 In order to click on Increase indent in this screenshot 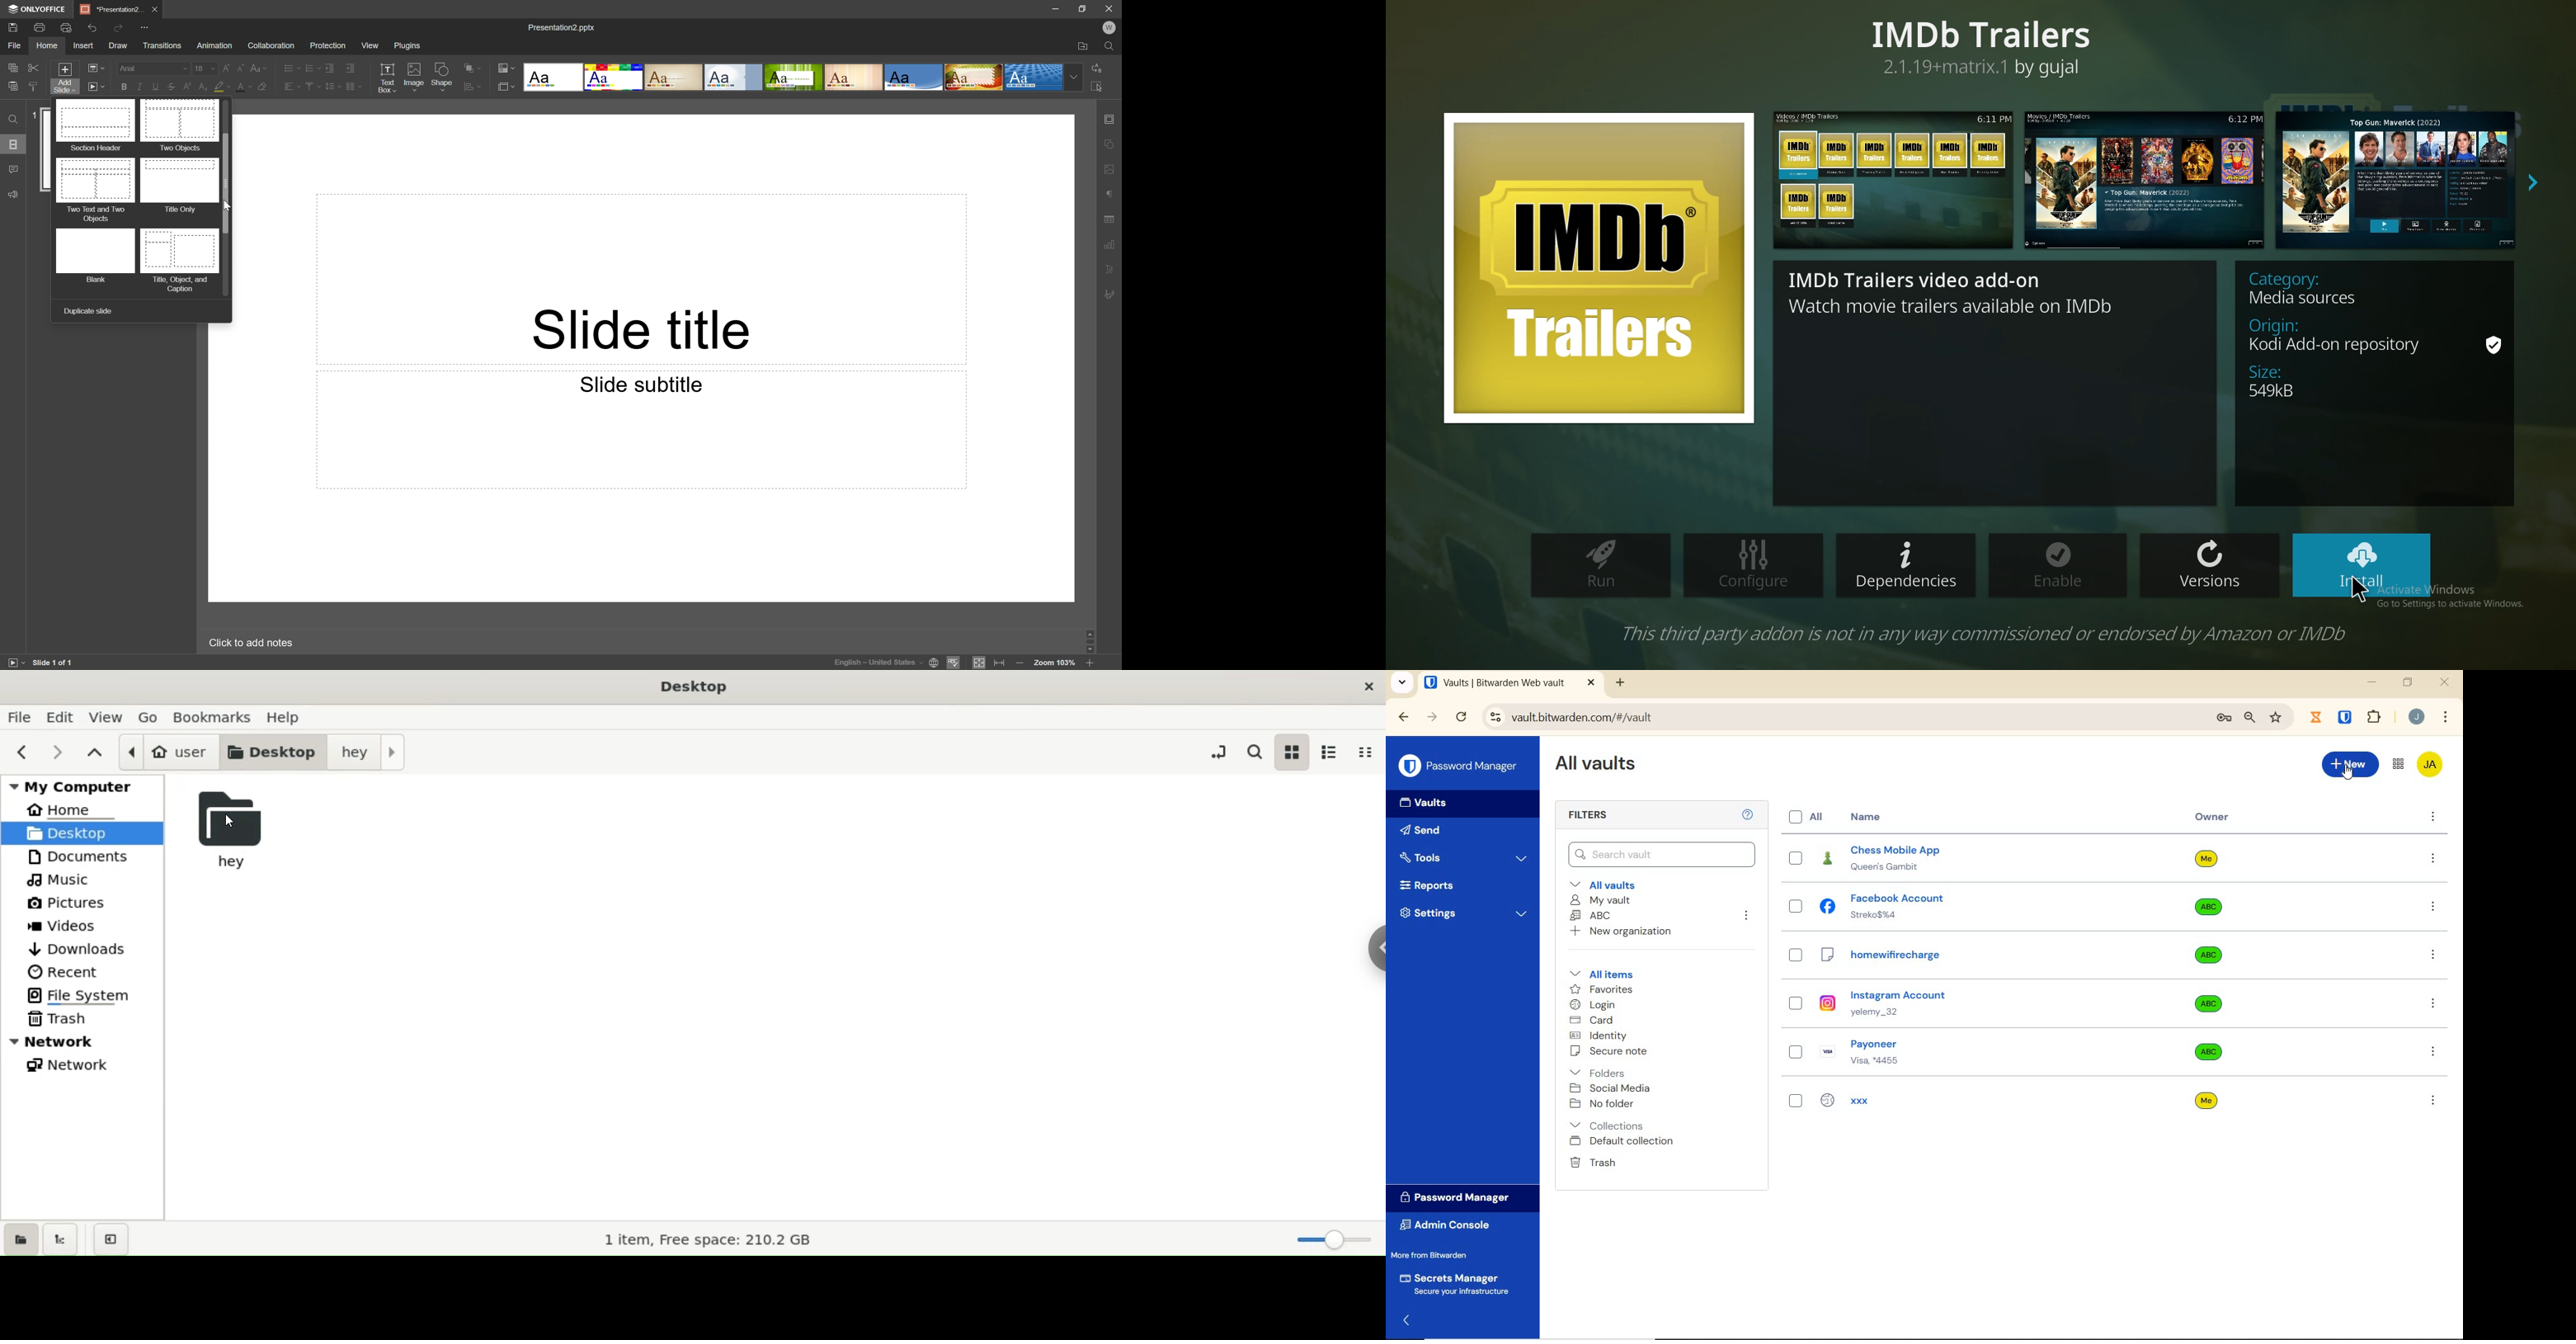, I will do `click(352, 67)`.